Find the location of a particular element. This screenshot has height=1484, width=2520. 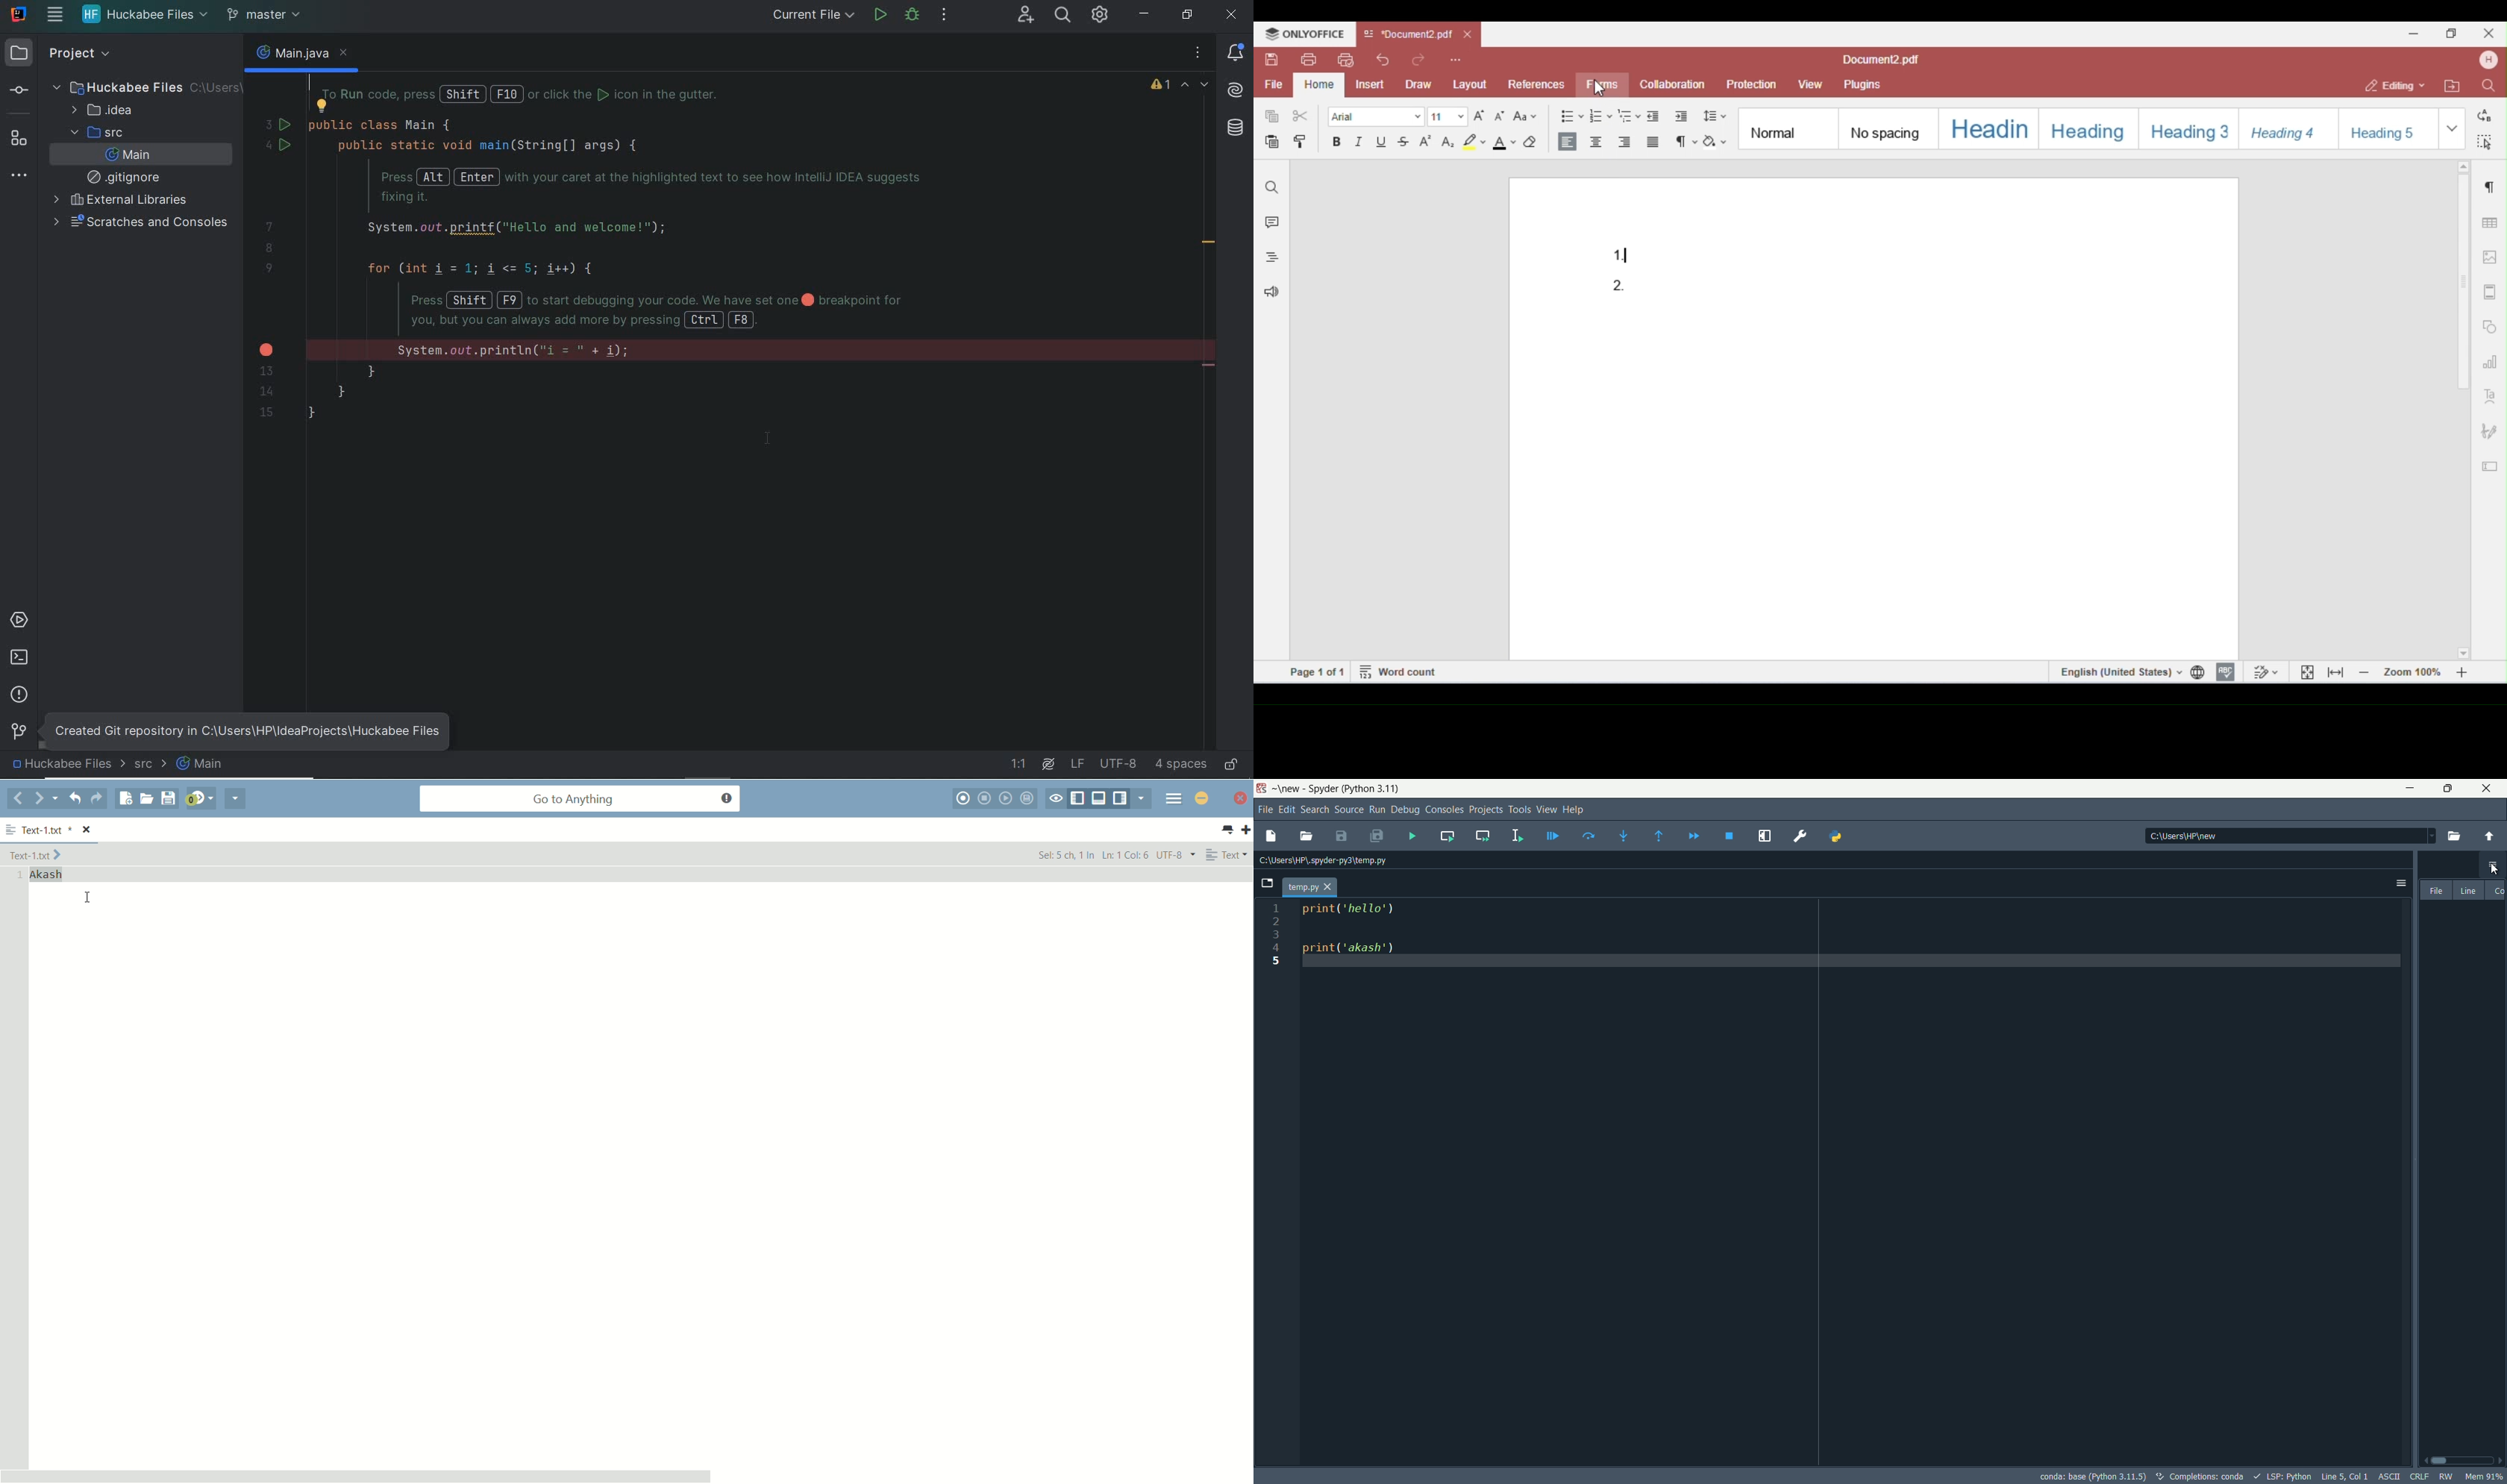

line numbers is located at coordinates (1278, 1183).